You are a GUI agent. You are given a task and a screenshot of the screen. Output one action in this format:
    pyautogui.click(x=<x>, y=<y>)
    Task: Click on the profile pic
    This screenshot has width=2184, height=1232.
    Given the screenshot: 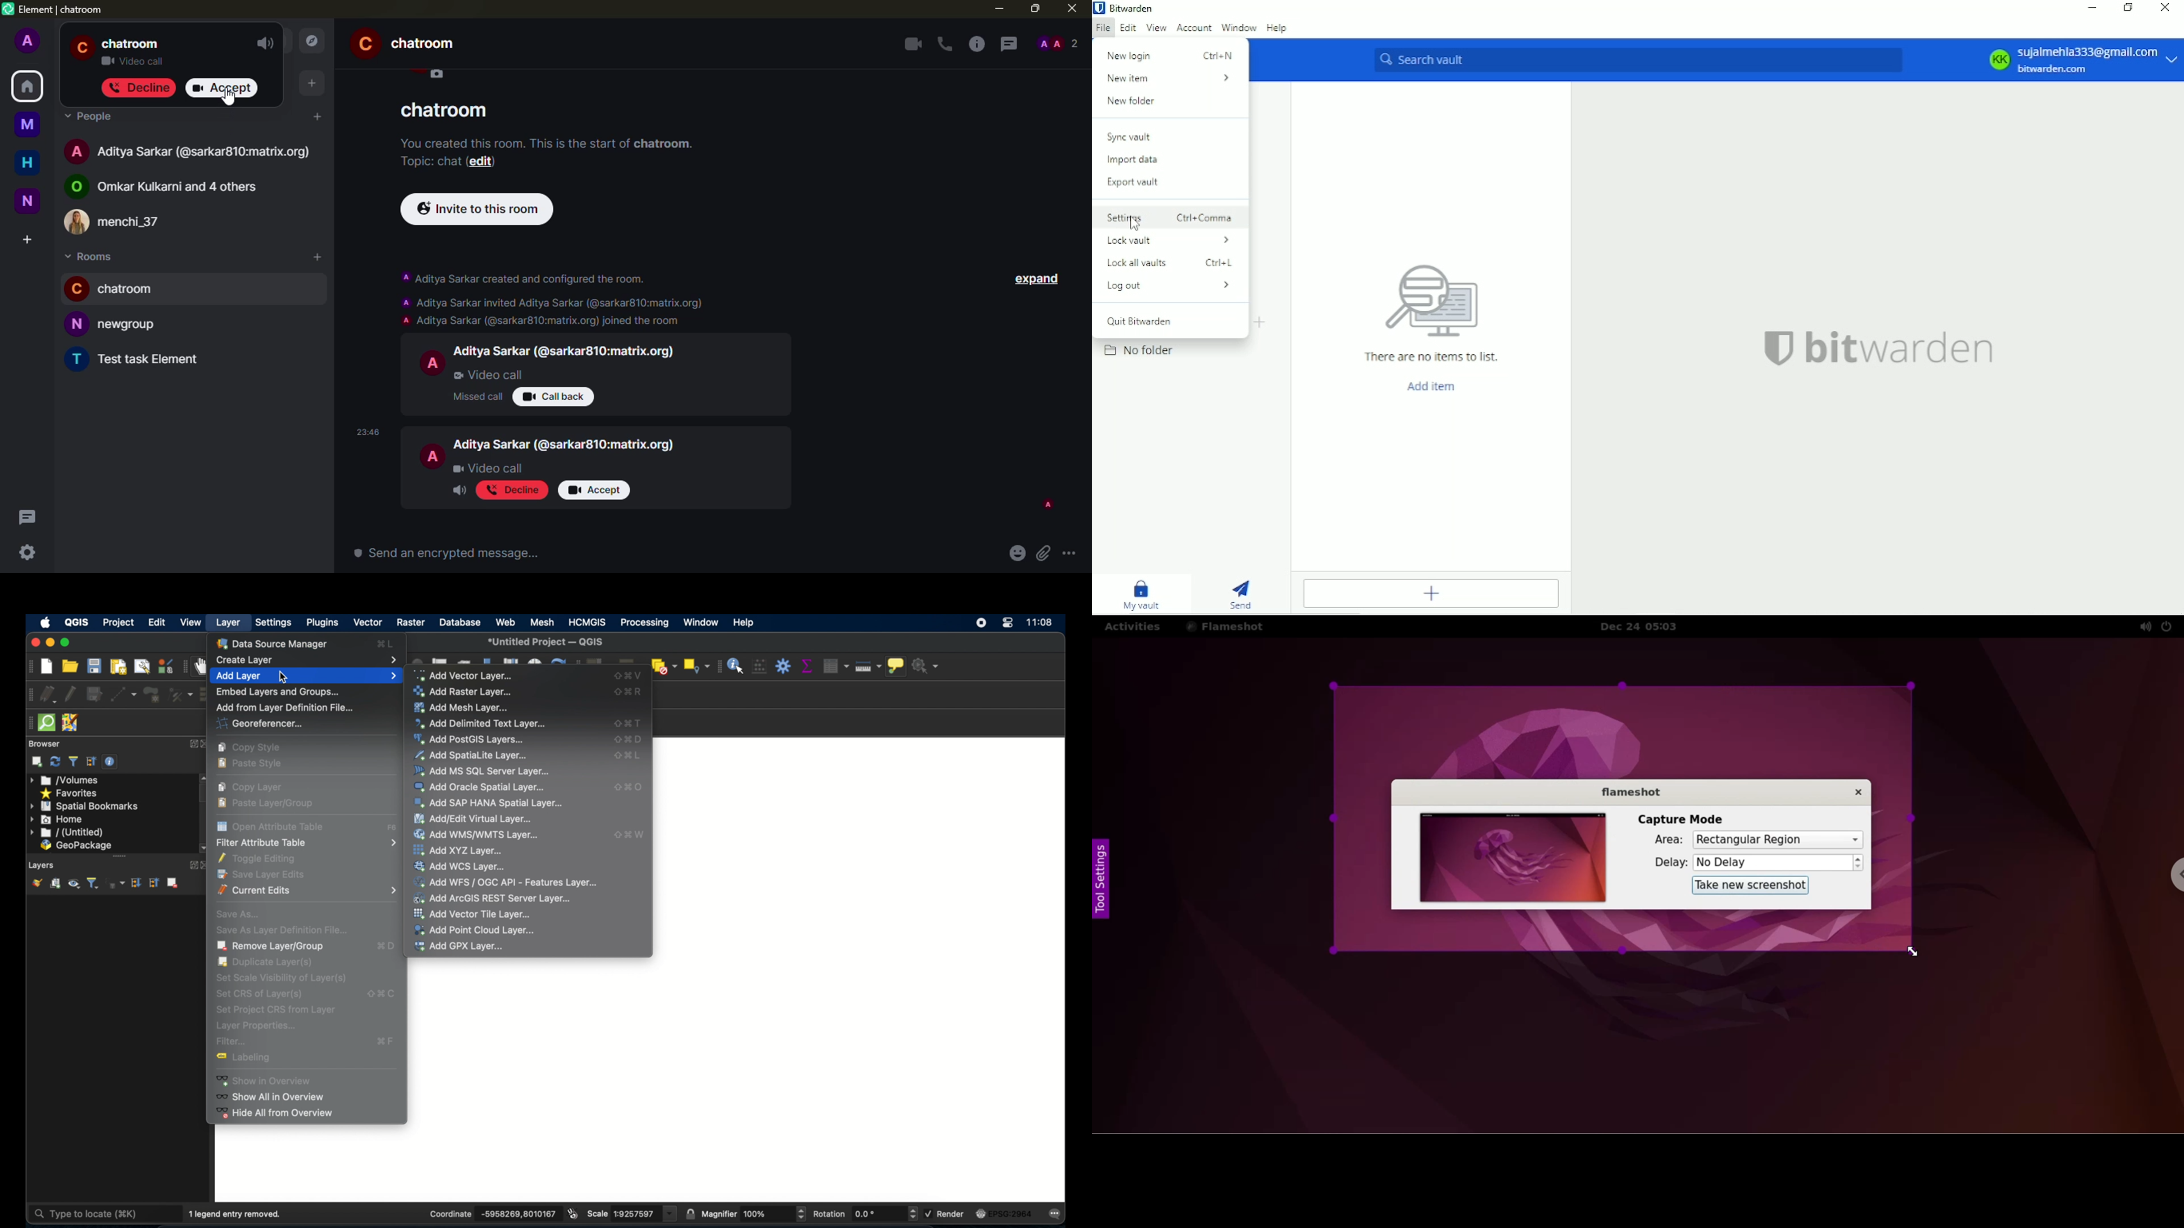 What is the action you would take?
    pyautogui.click(x=433, y=362)
    